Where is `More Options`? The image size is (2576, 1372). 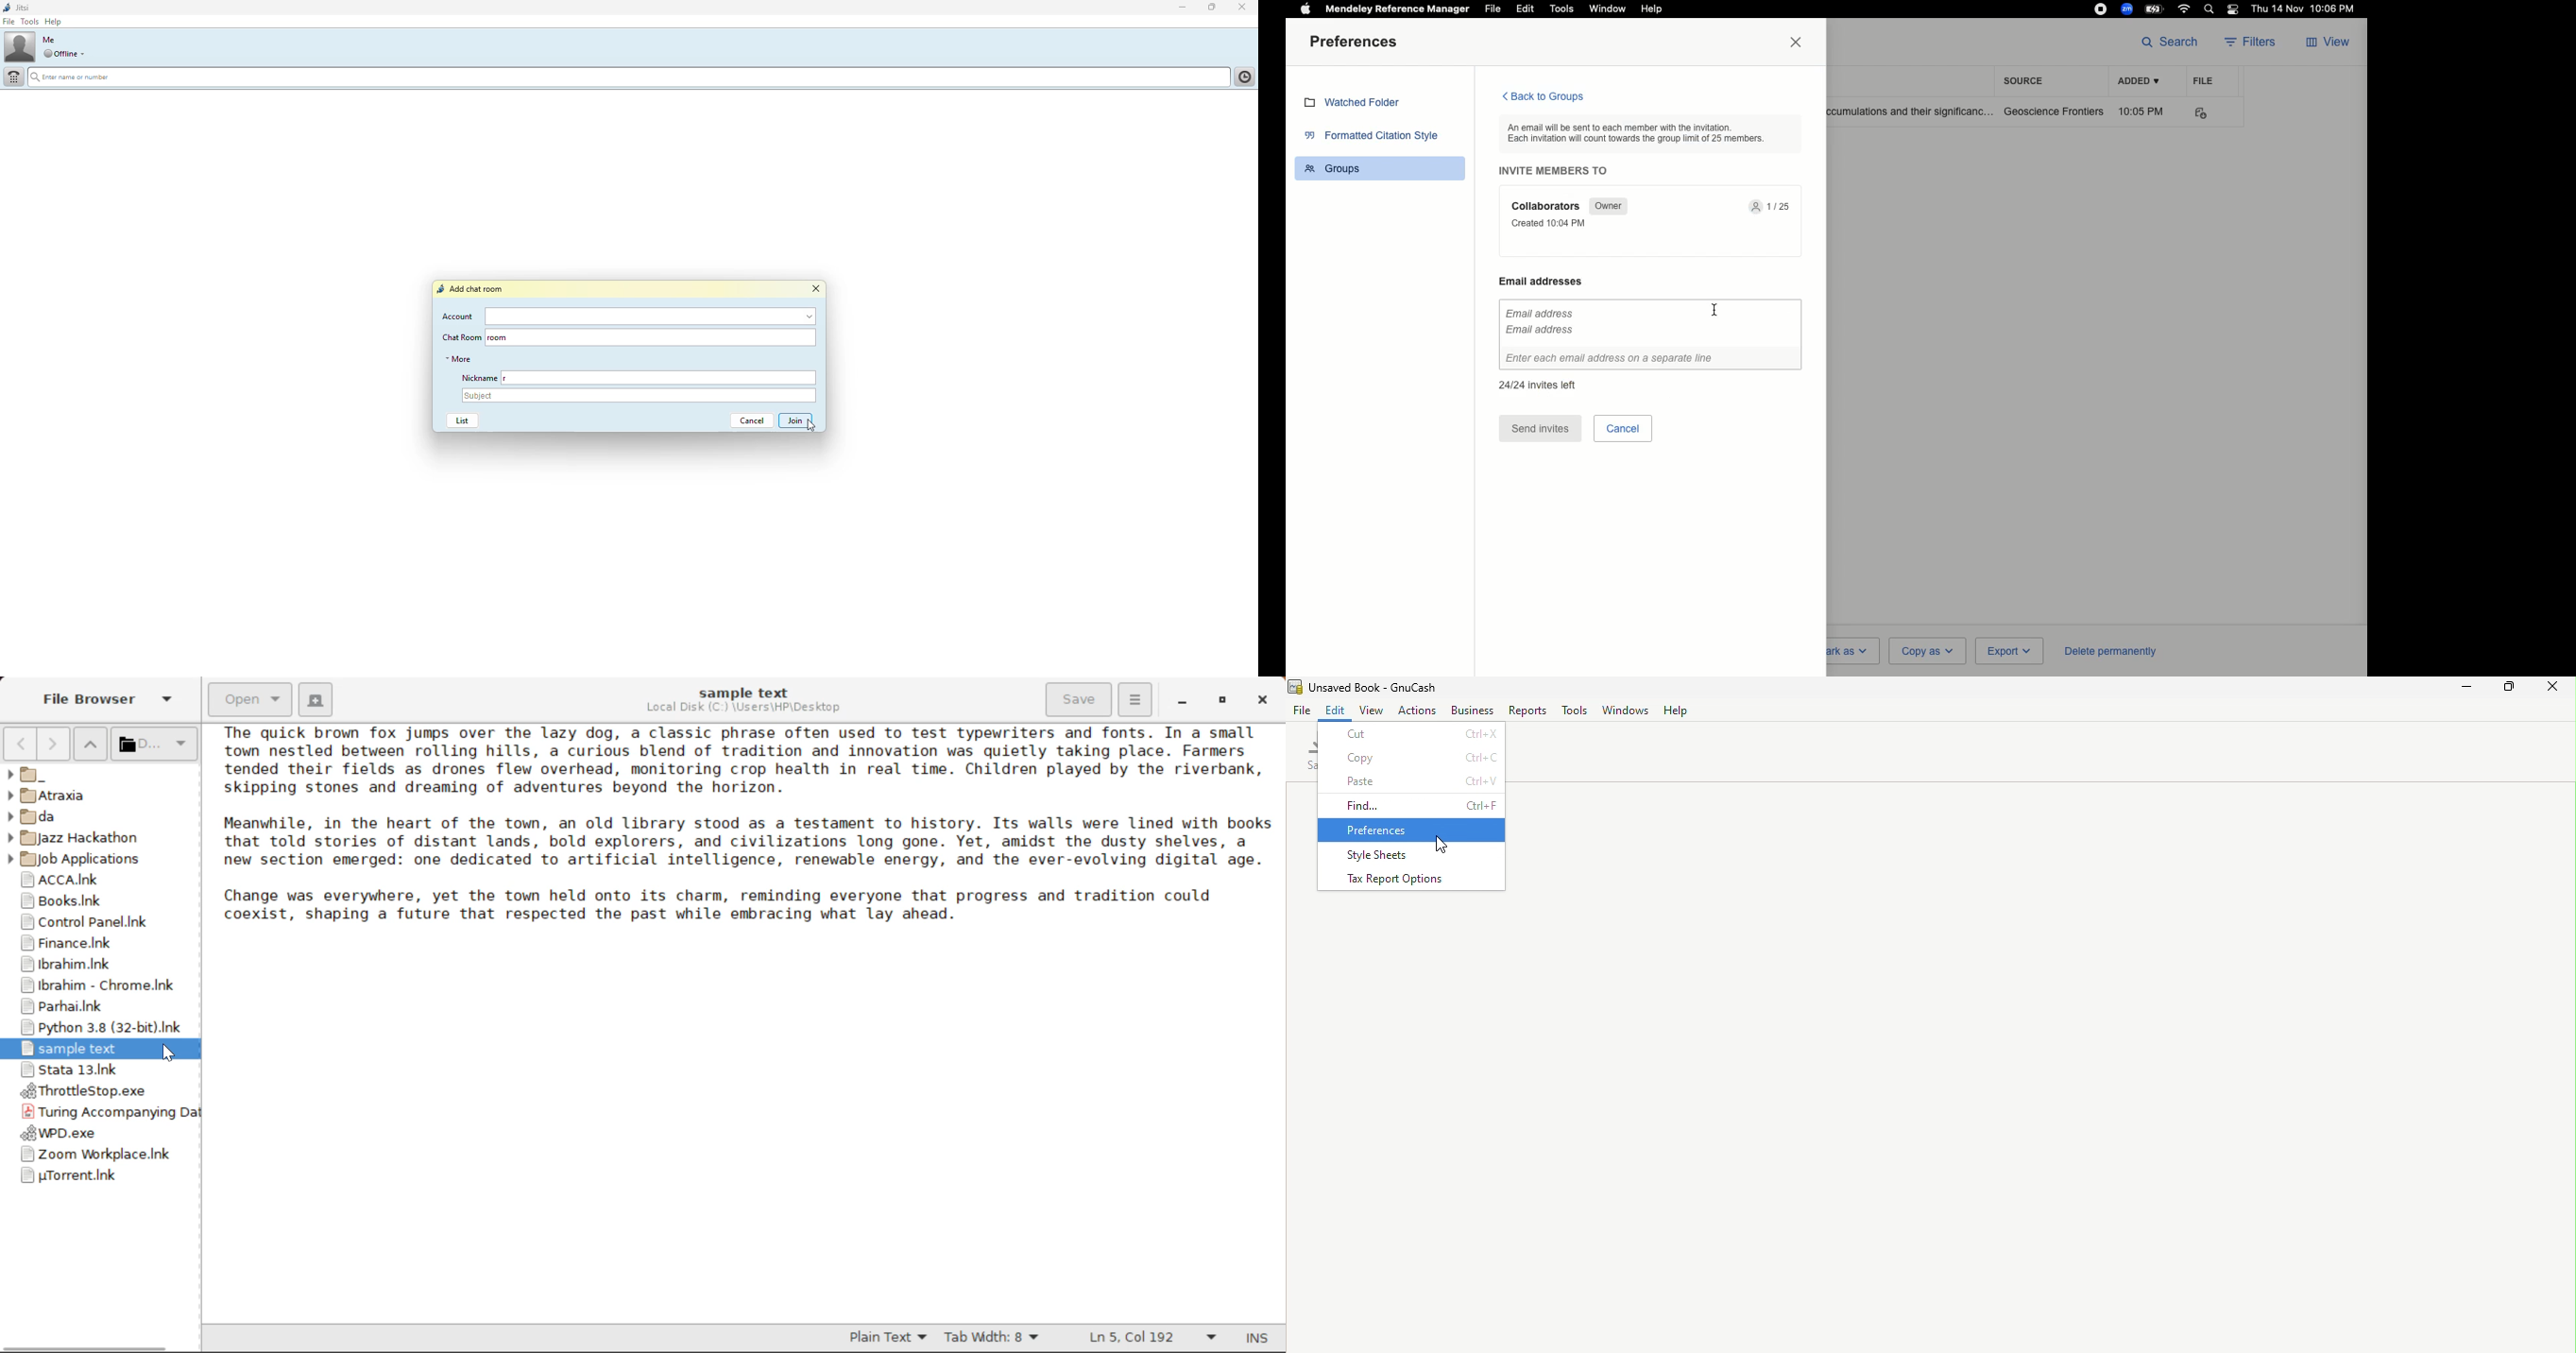
More Options is located at coordinates (1136, 699).